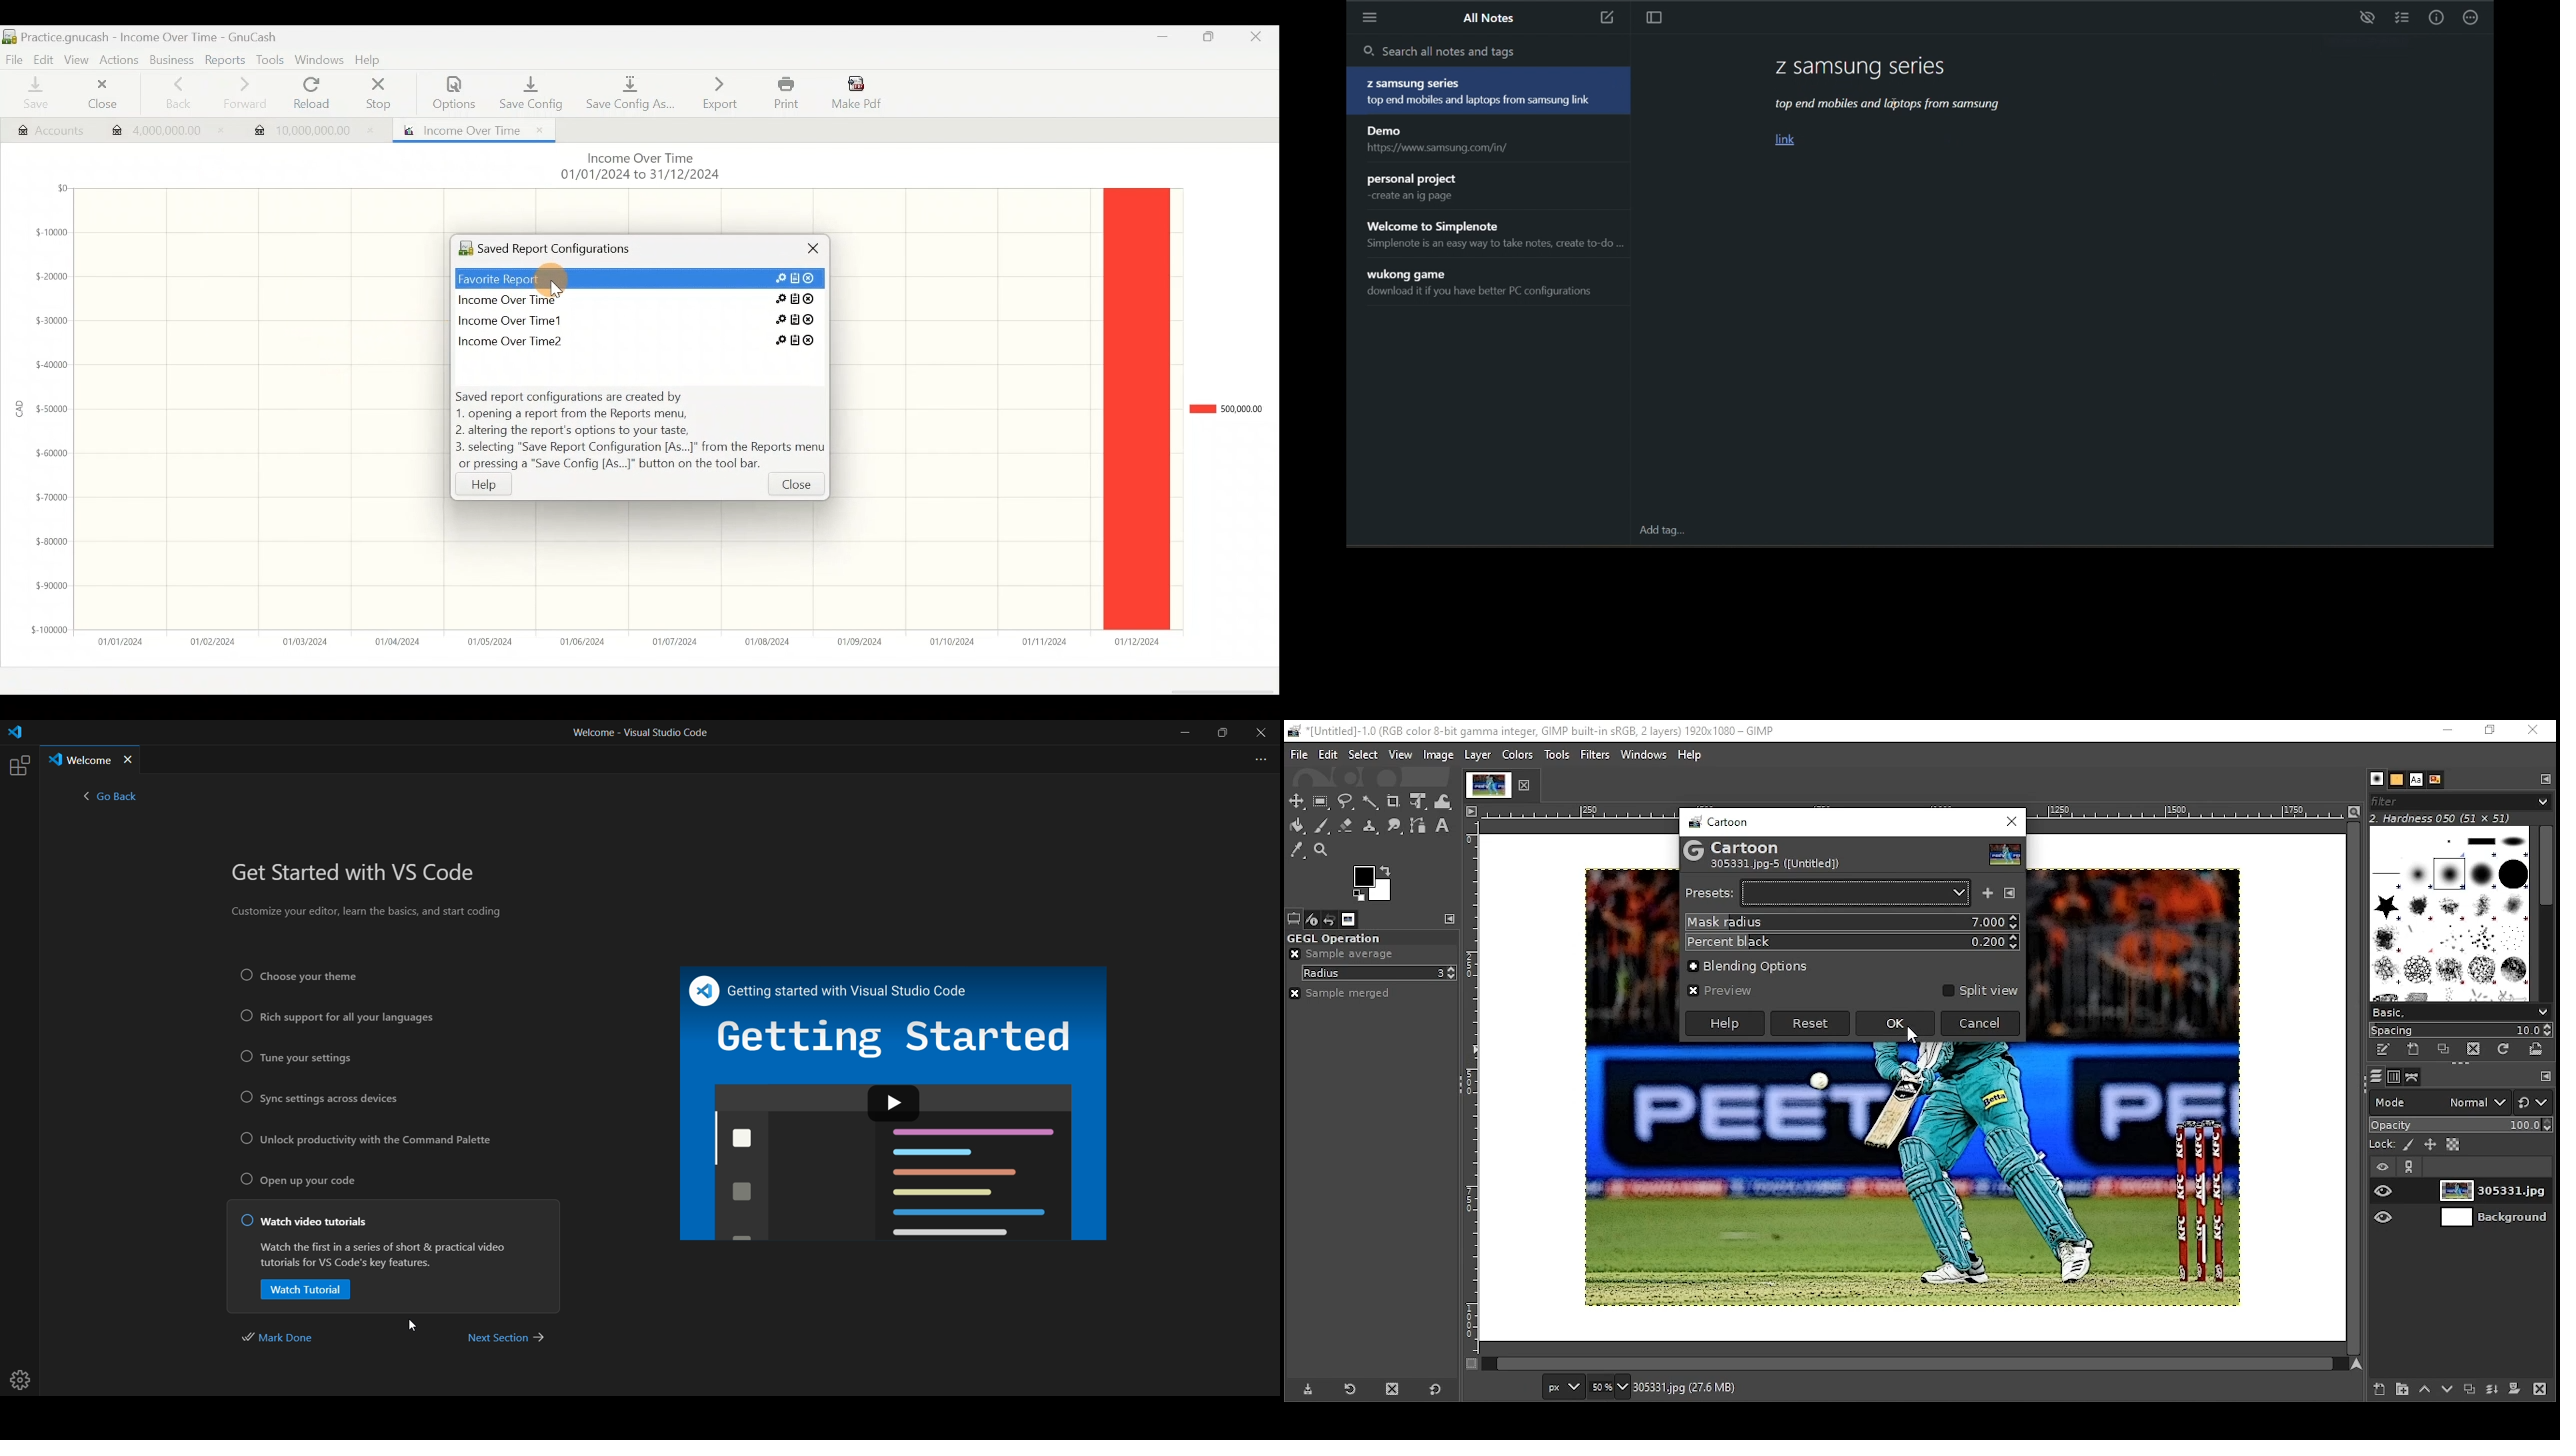  I want to click on Chart name & date range, so click(638, 168).